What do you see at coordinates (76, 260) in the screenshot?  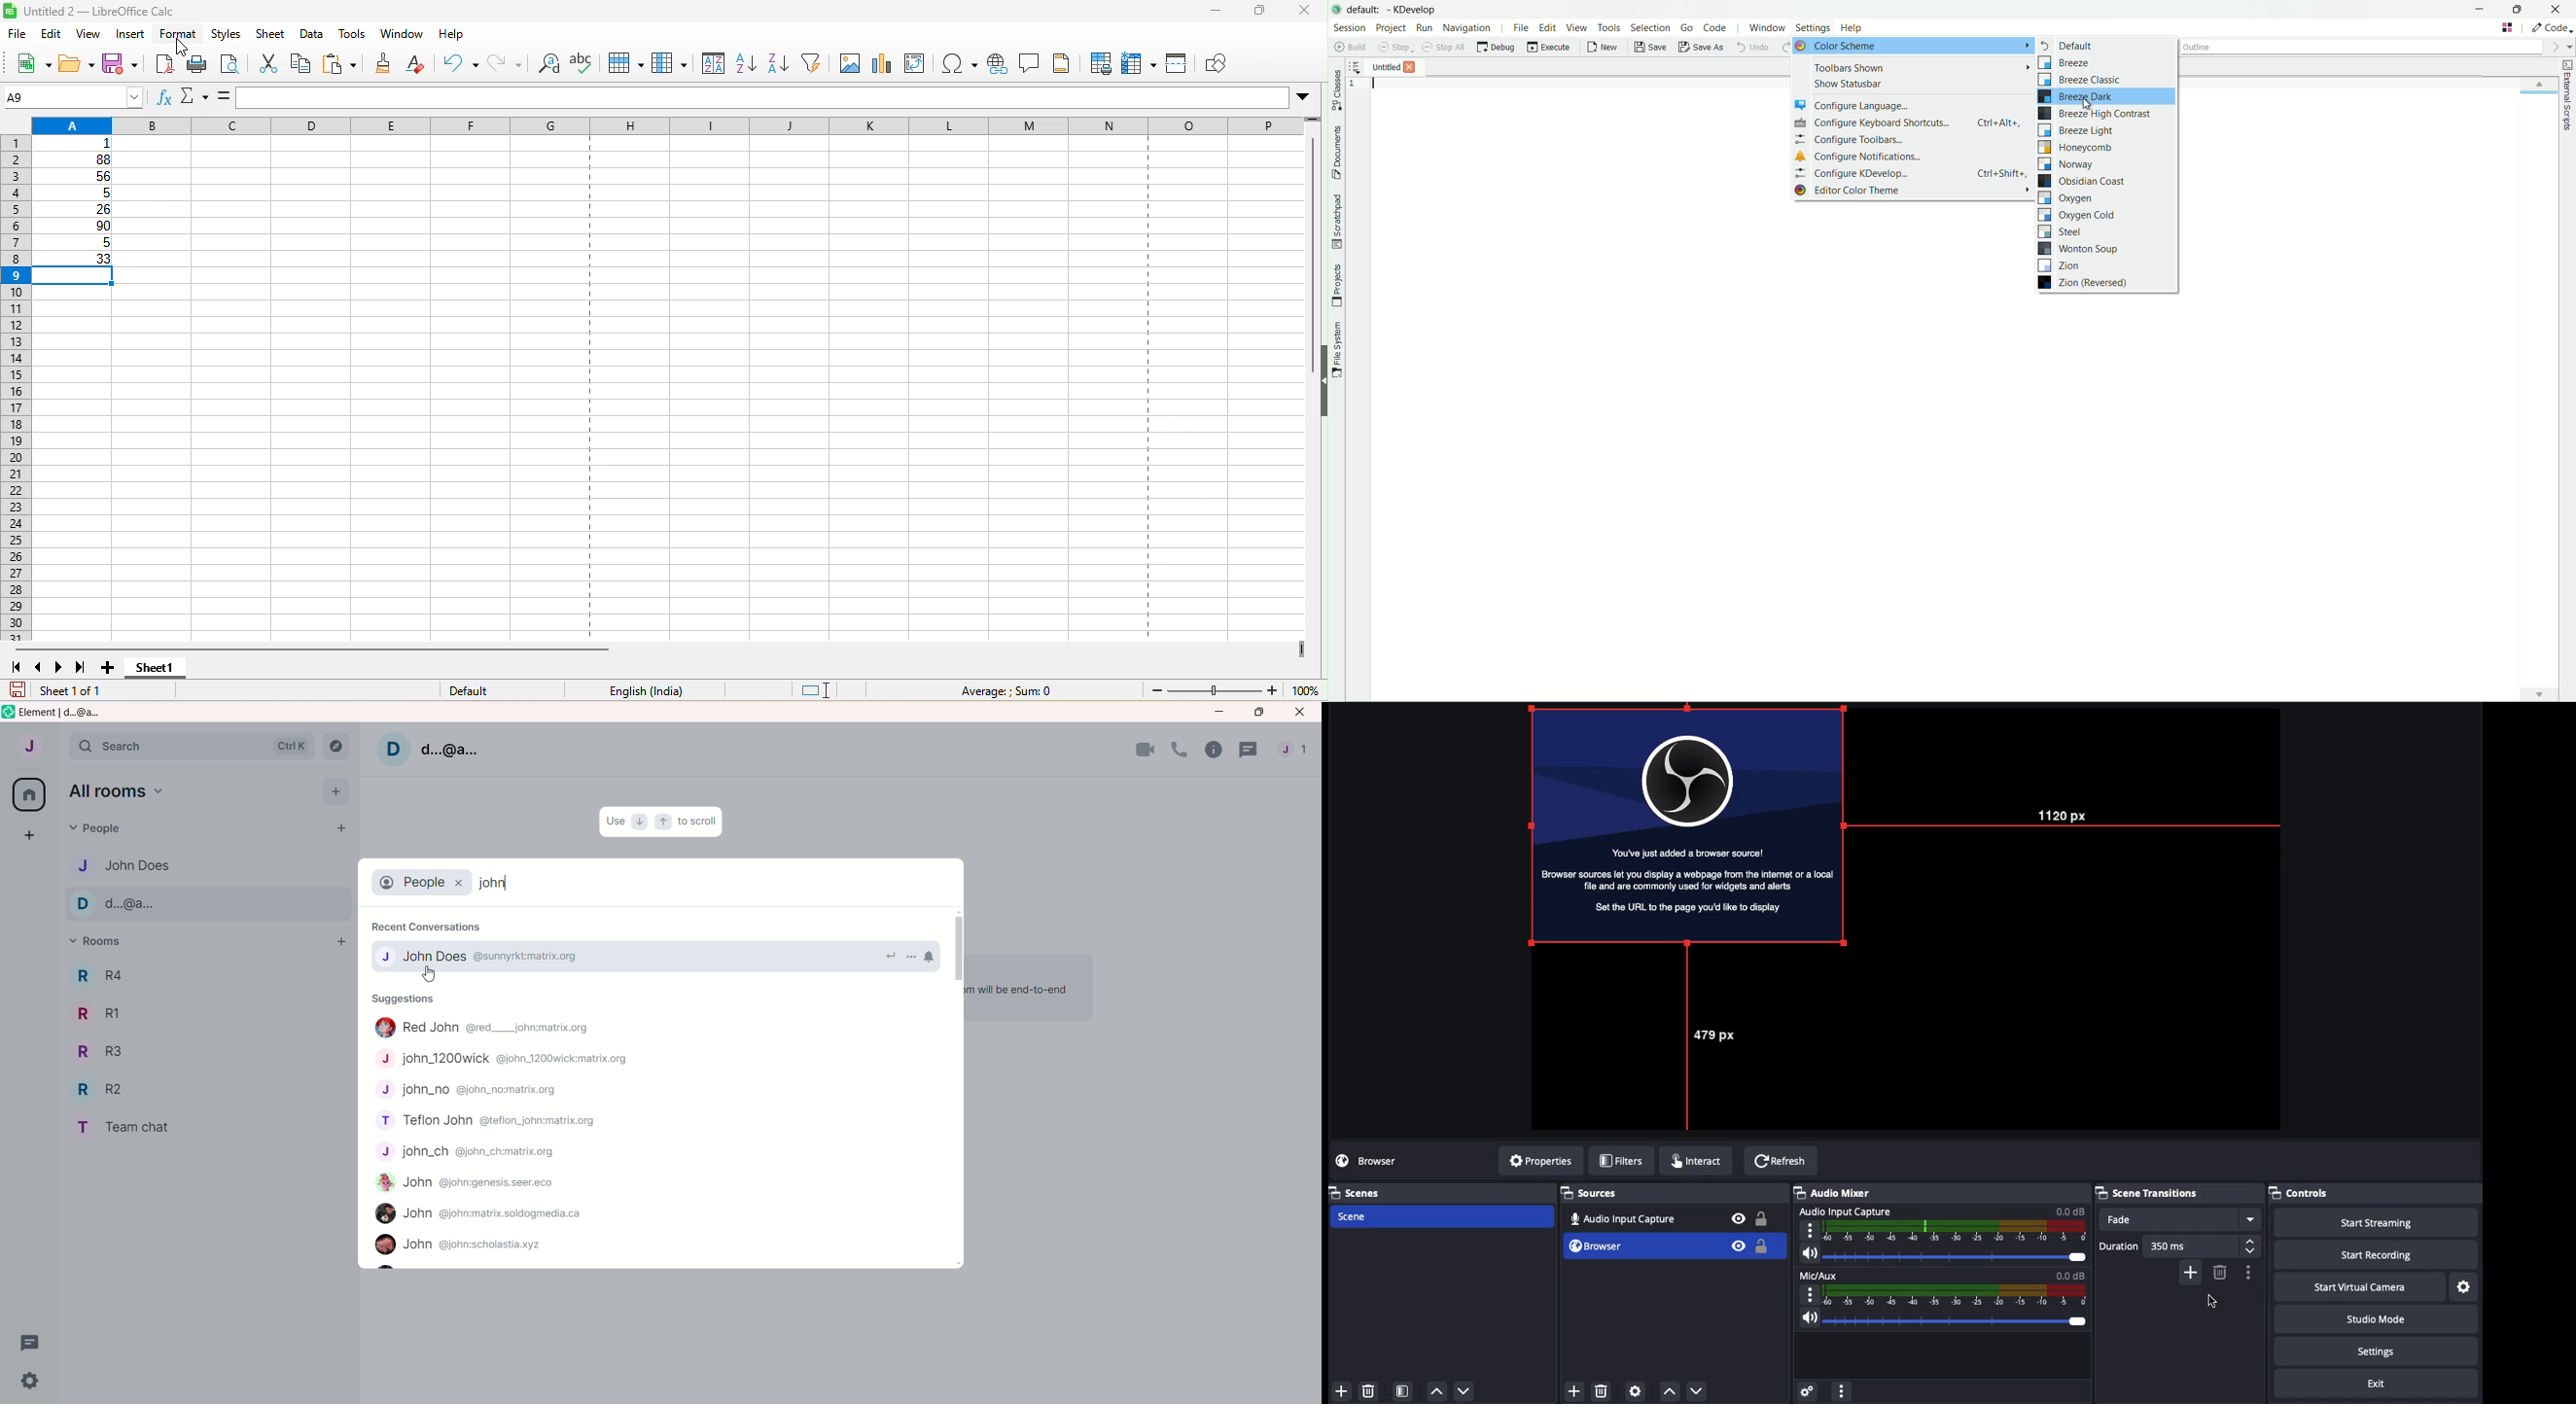 I see `33` at bounding box center [76, 260].